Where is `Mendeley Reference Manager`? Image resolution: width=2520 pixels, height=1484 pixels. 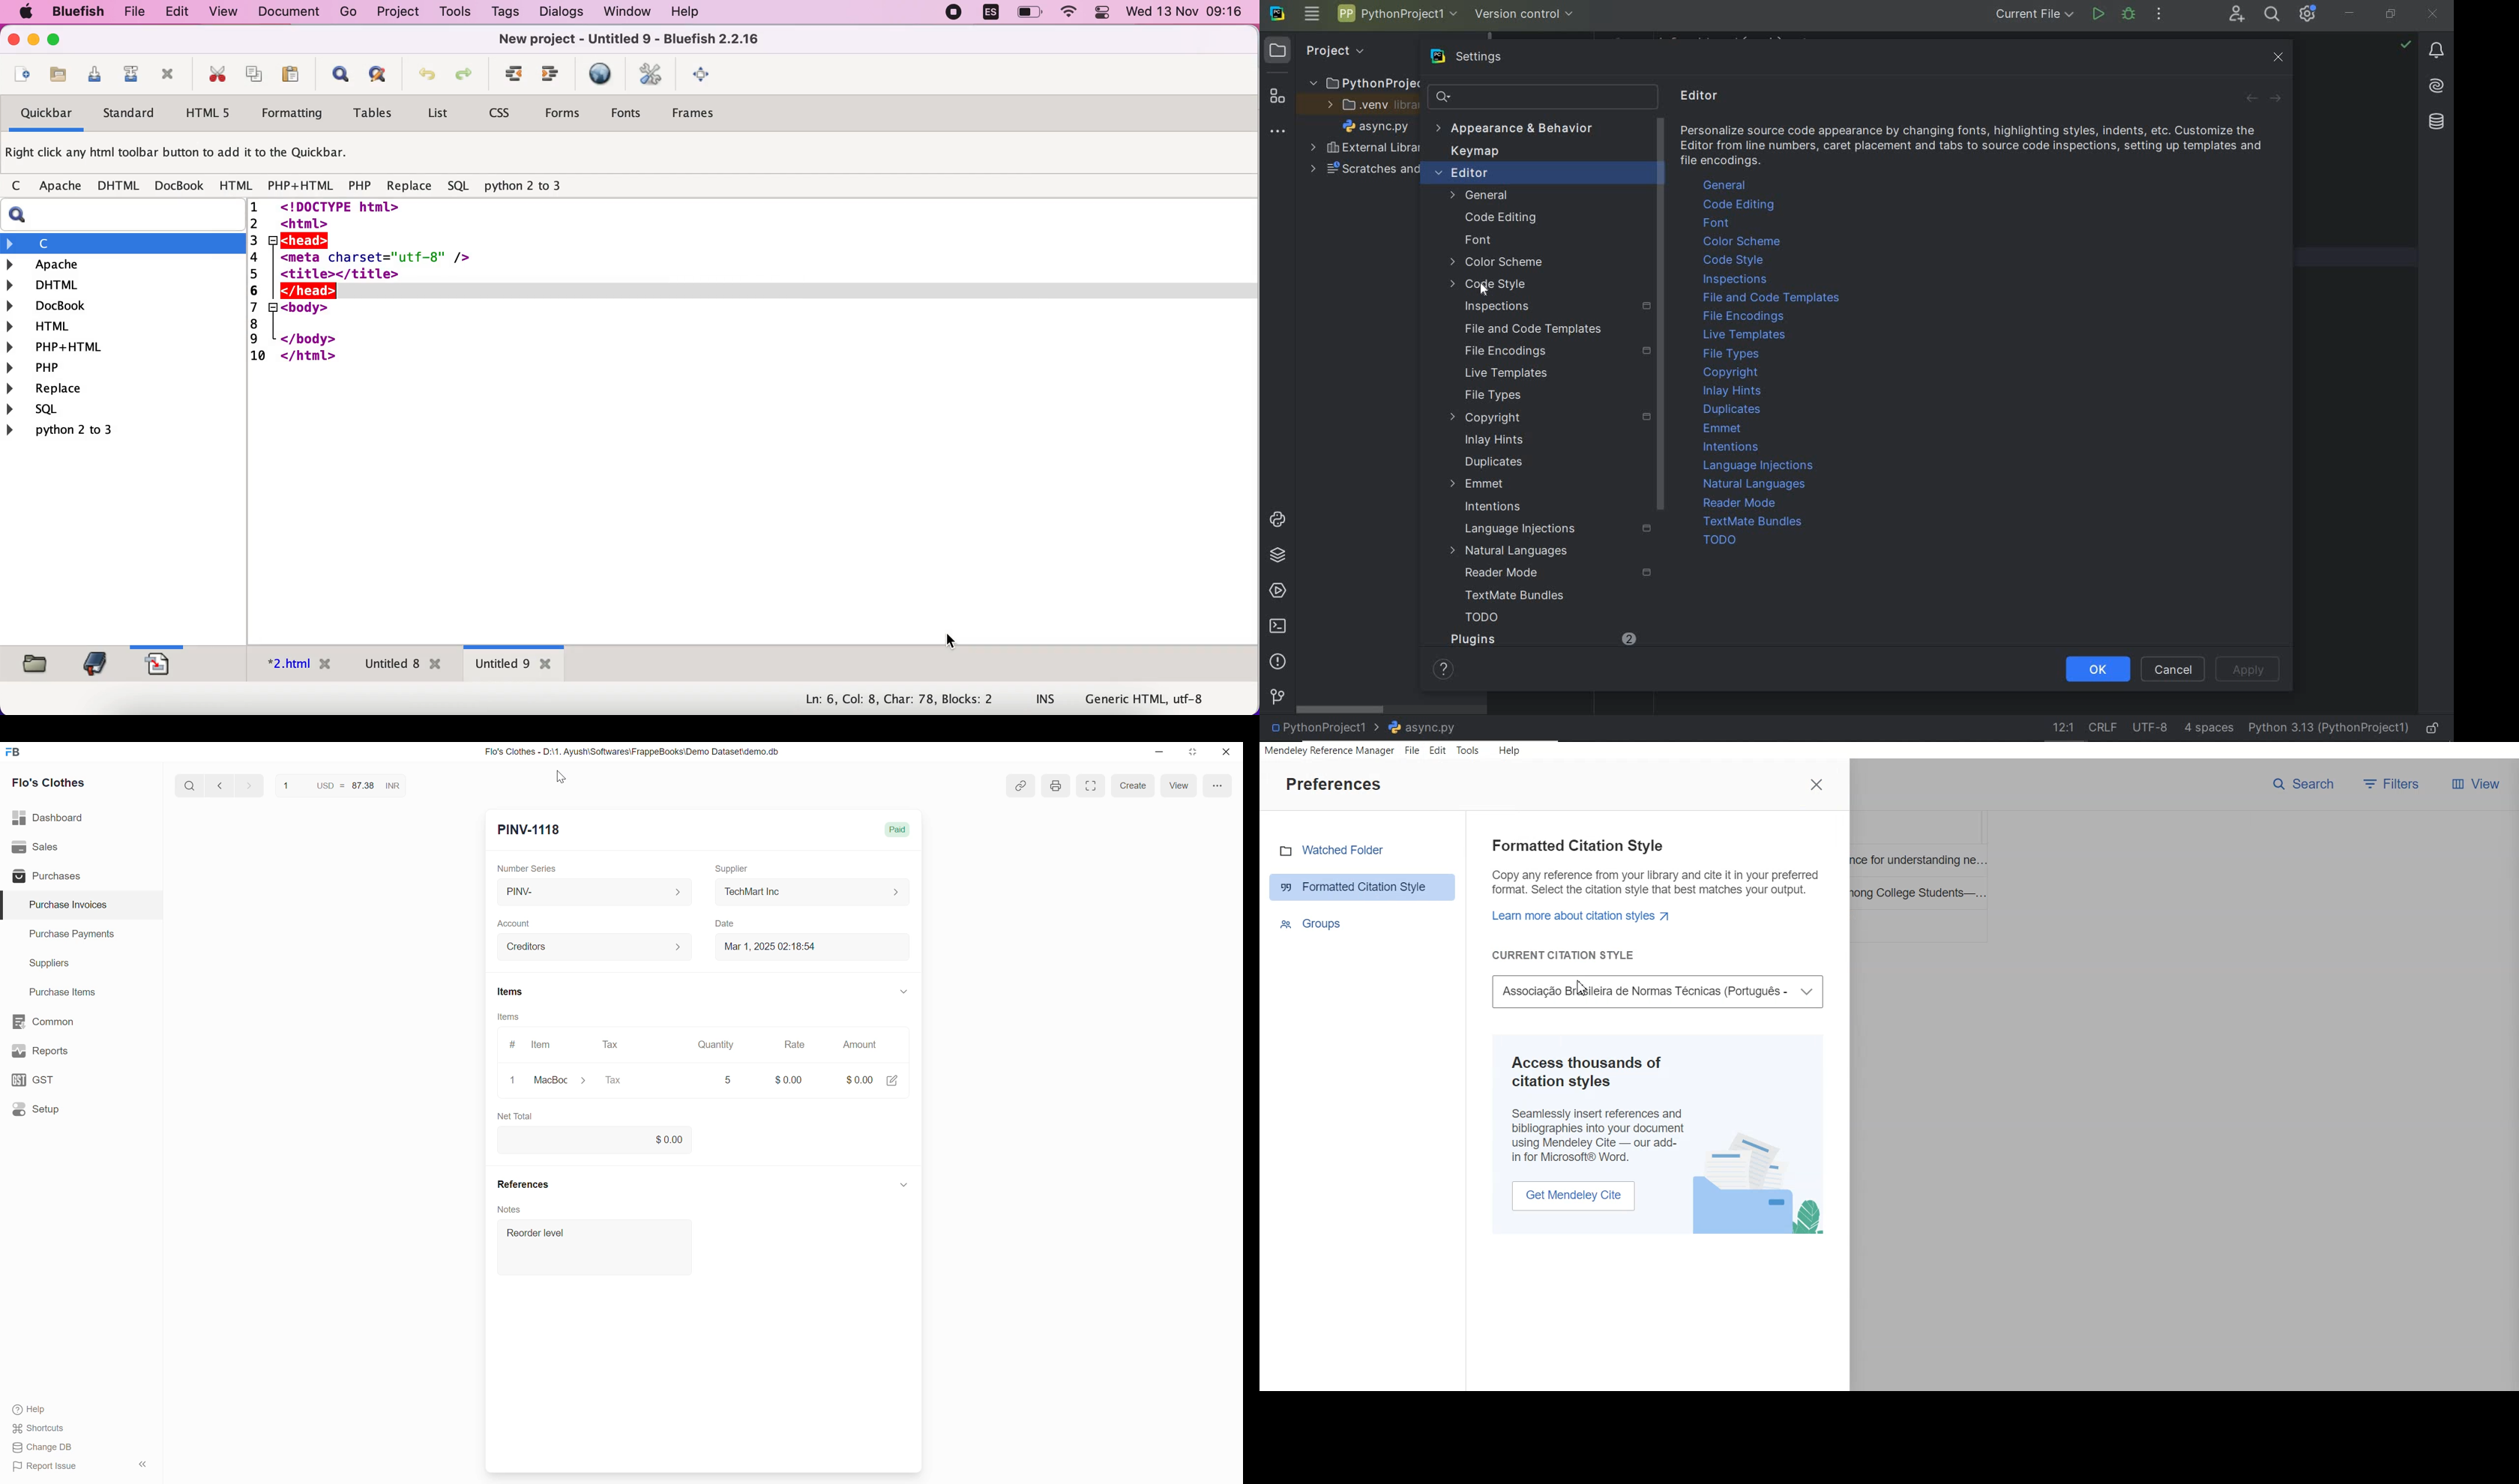
Mendeley Reference Manager is located at coordinates (1328, 751).